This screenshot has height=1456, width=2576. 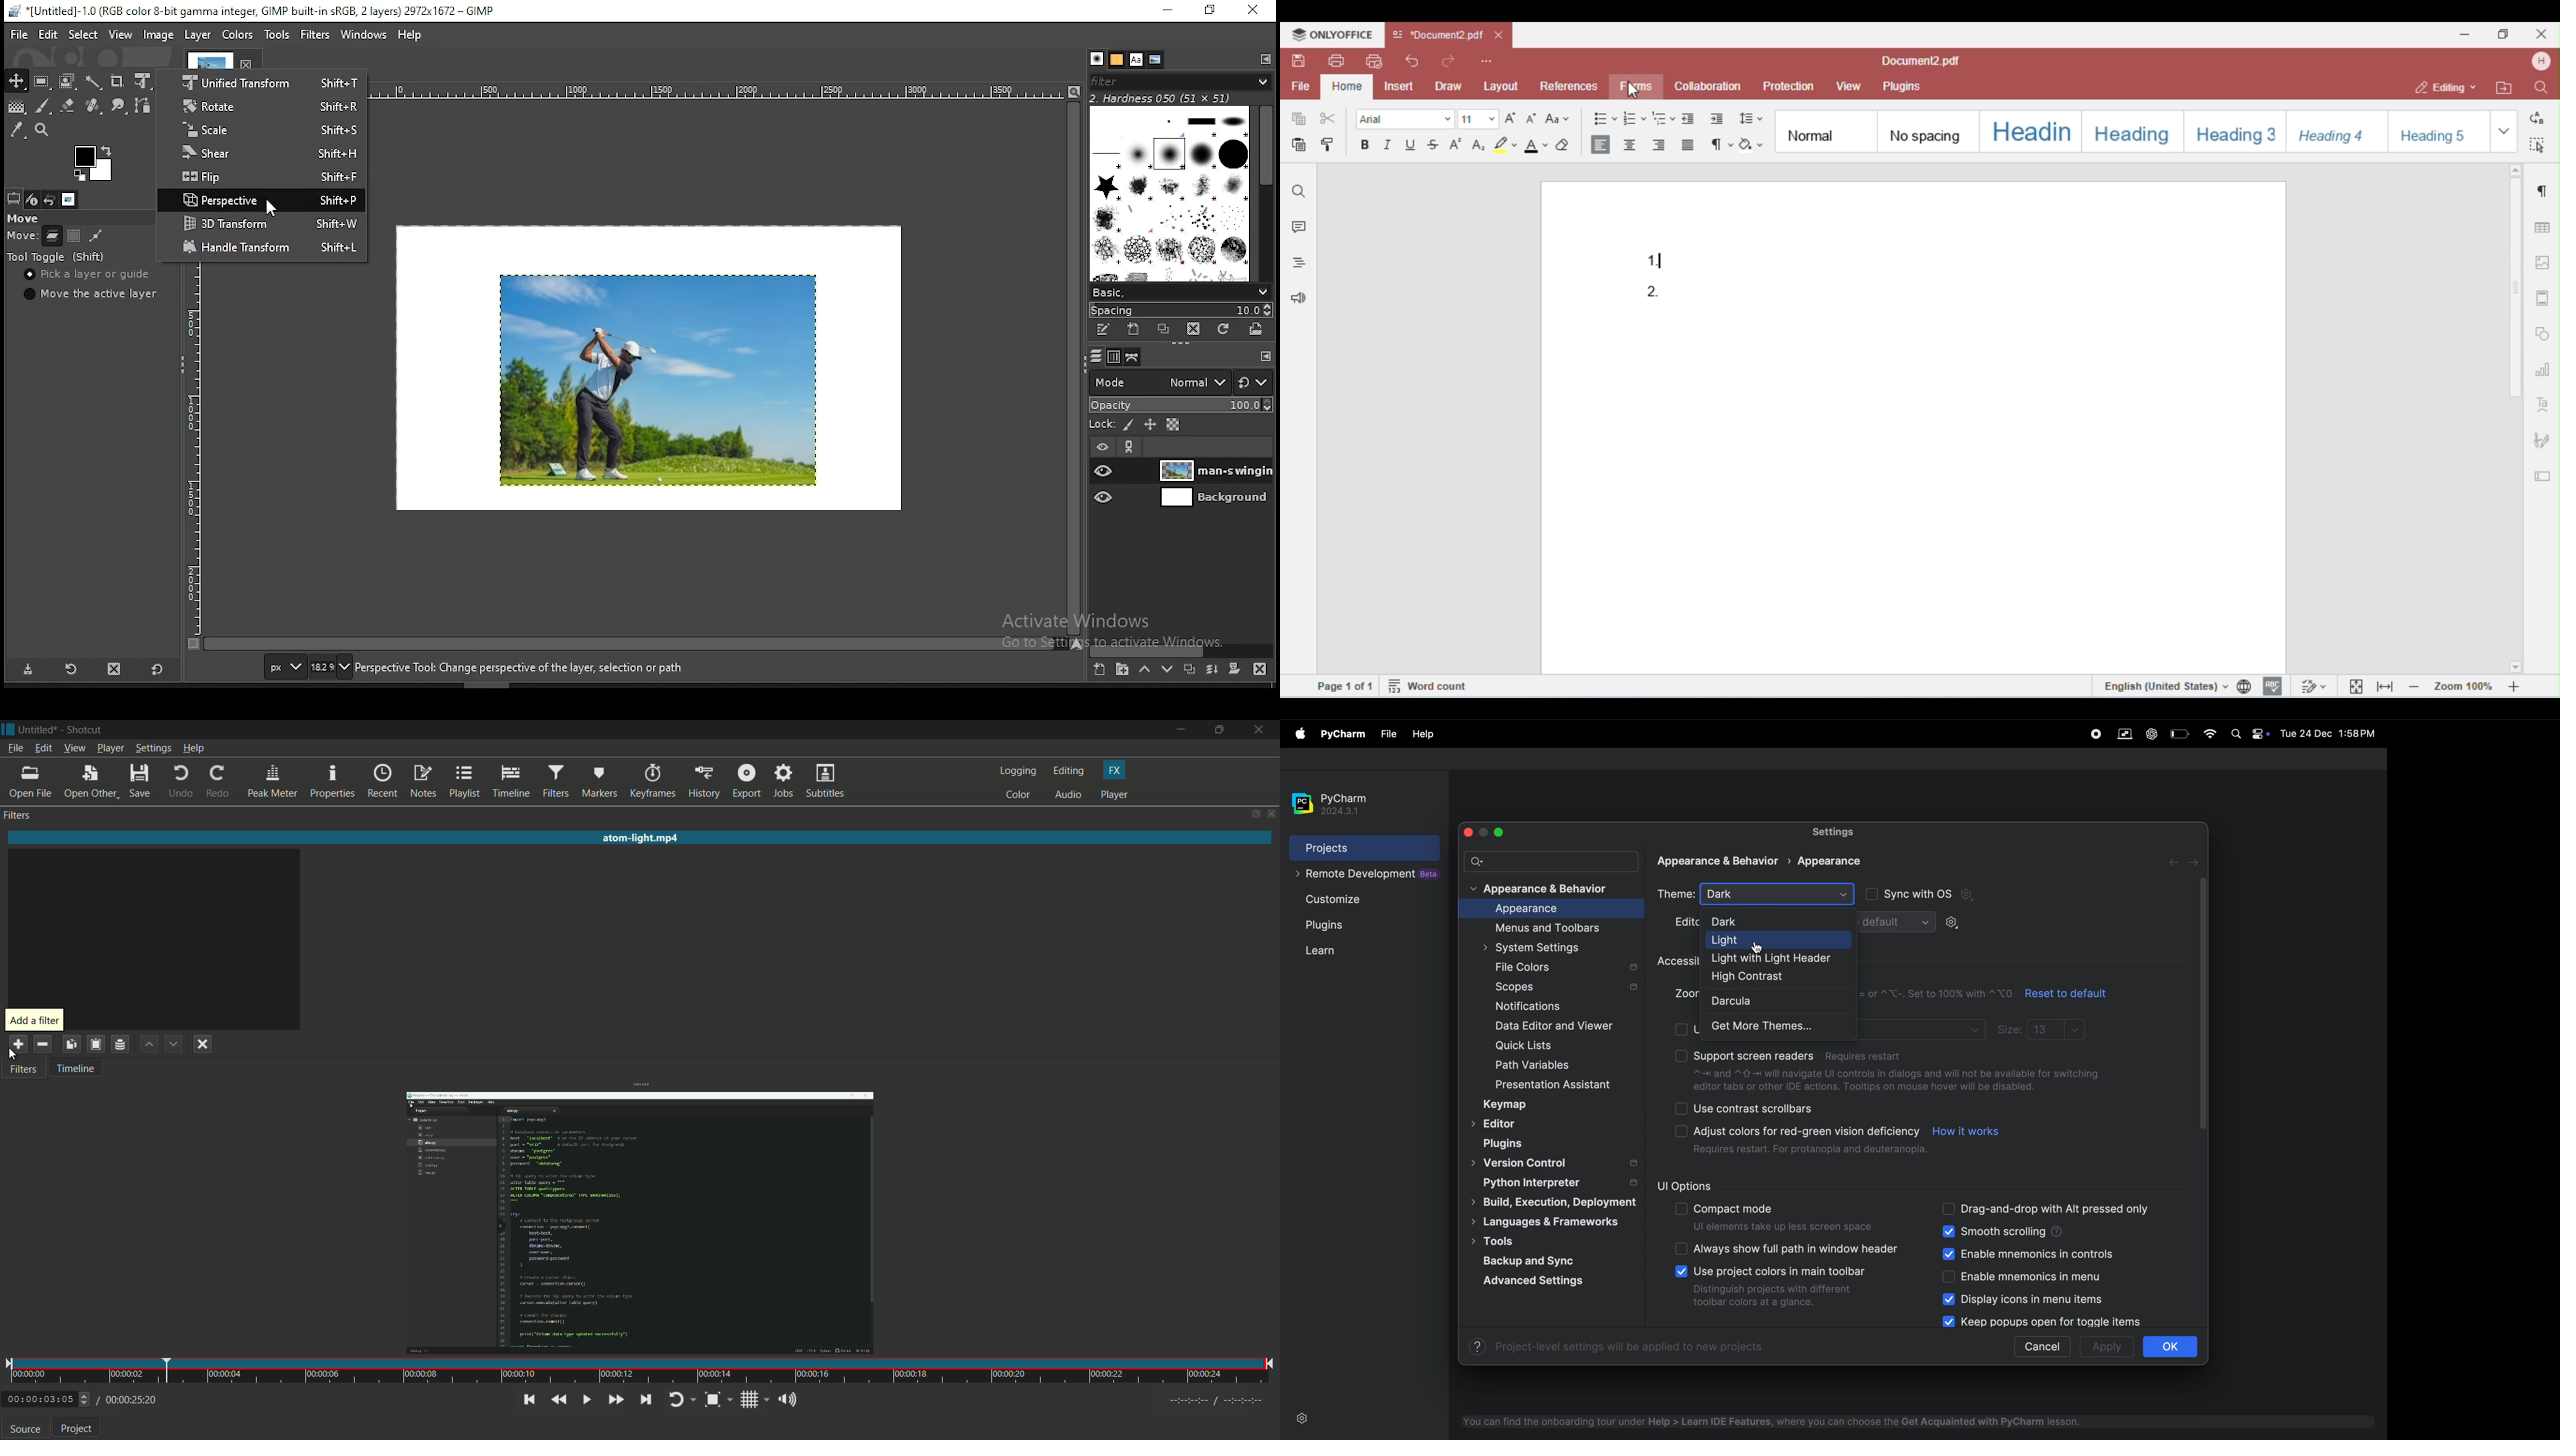 What do you see at coordinates (715, 1399) in the screenshot?
I see `toggle zoom` at bounding box center [715, 1399].